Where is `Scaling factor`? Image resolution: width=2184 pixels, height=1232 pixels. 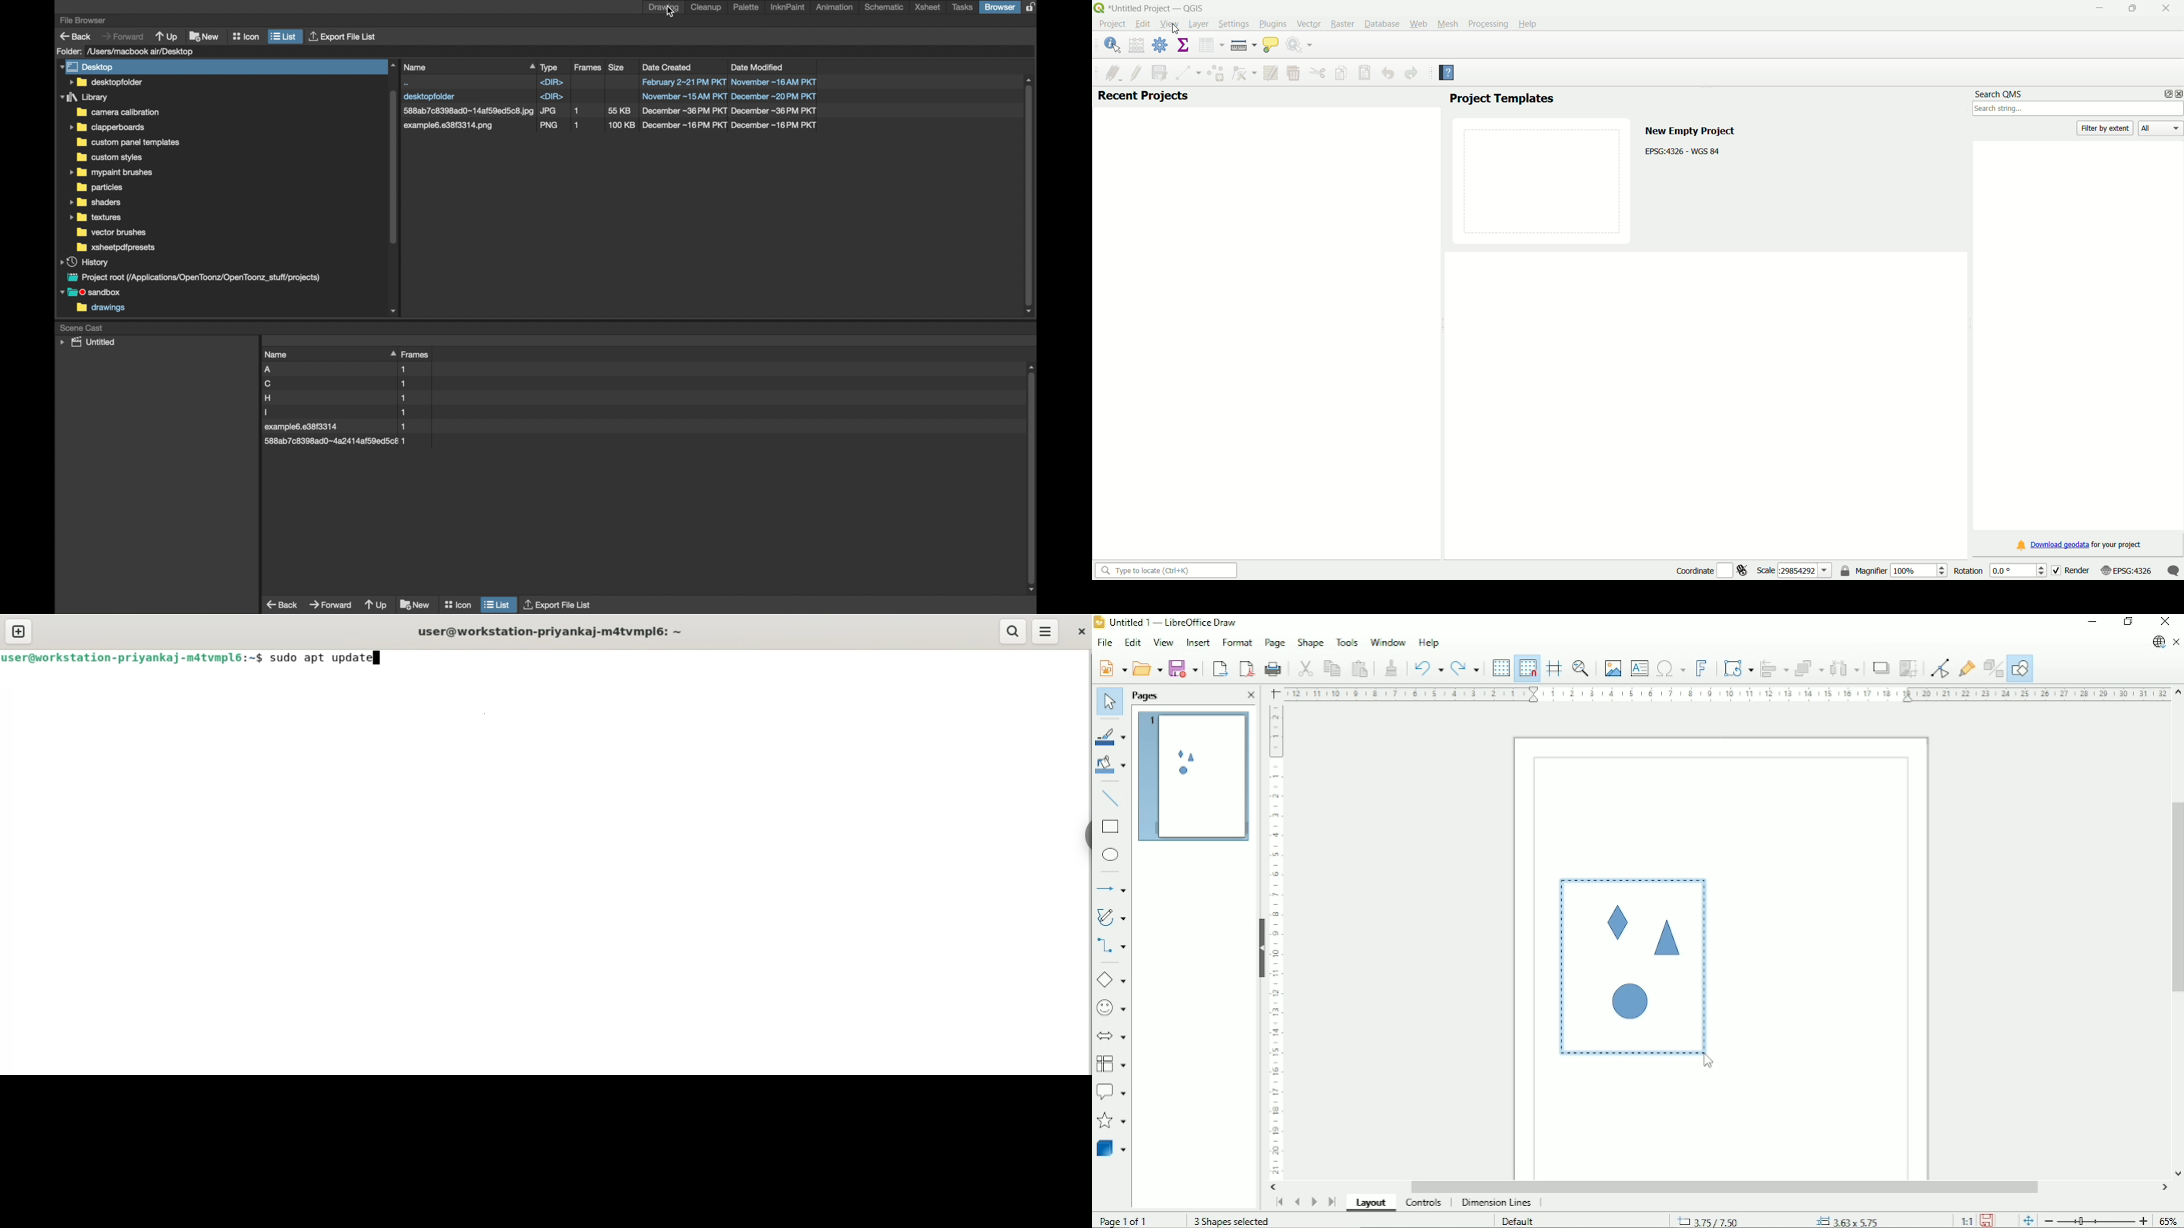
Scaling factor is located at coordinates (1965, 1221).